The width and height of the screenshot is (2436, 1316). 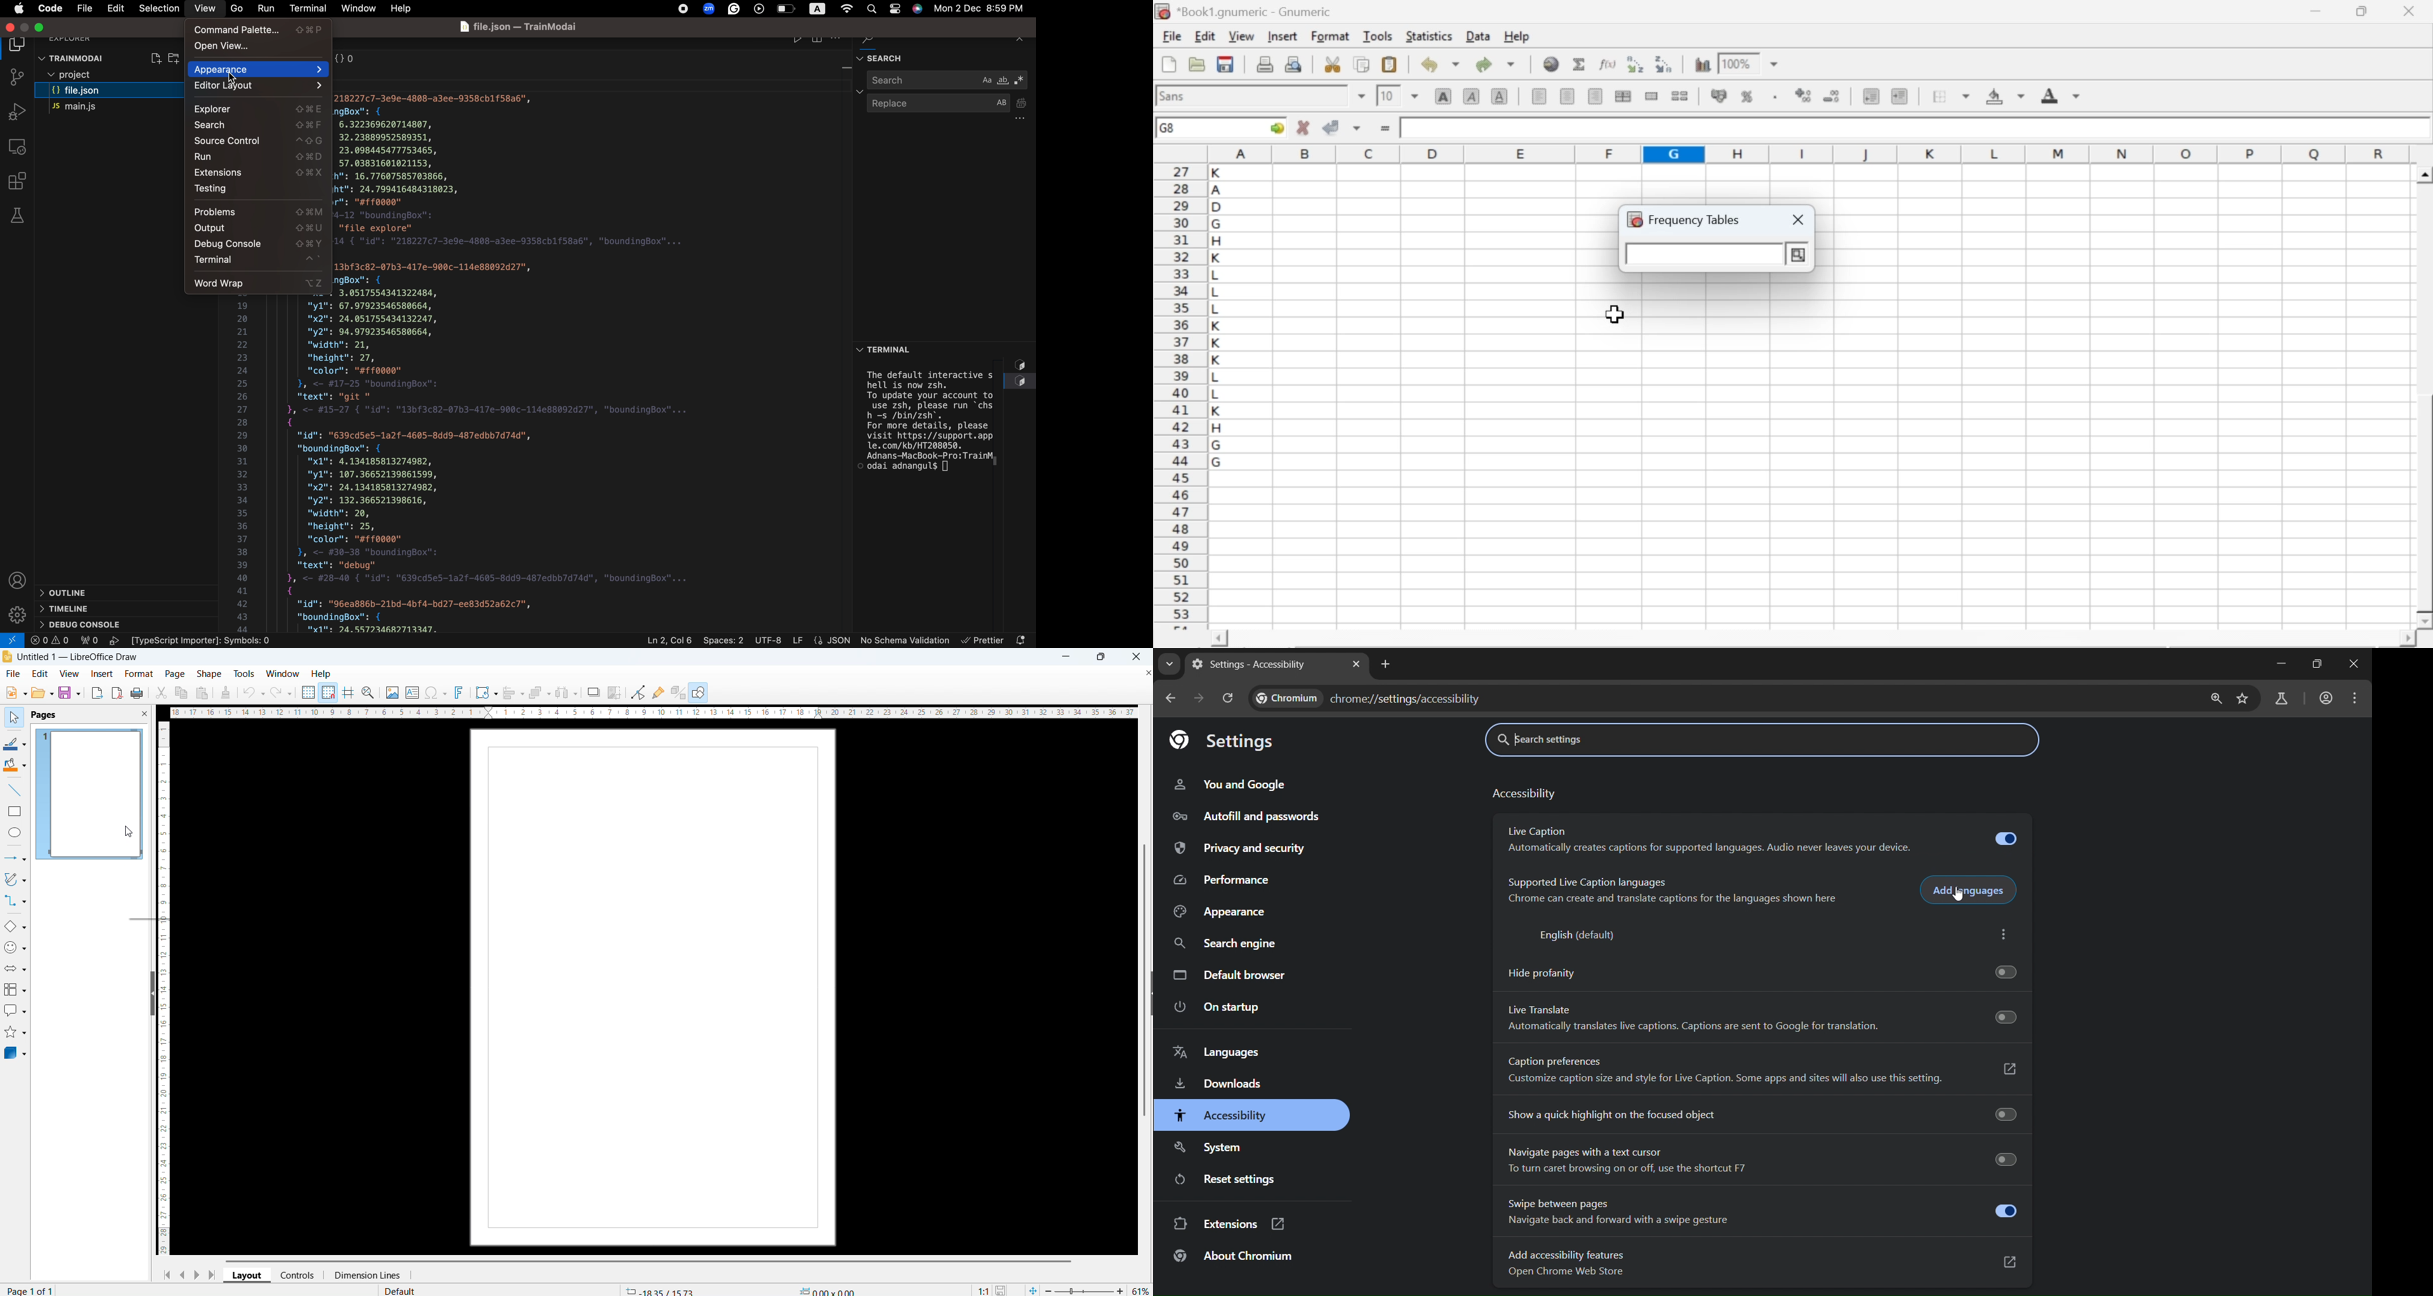 I want to click on default page style, so click(x=400, y=1291).